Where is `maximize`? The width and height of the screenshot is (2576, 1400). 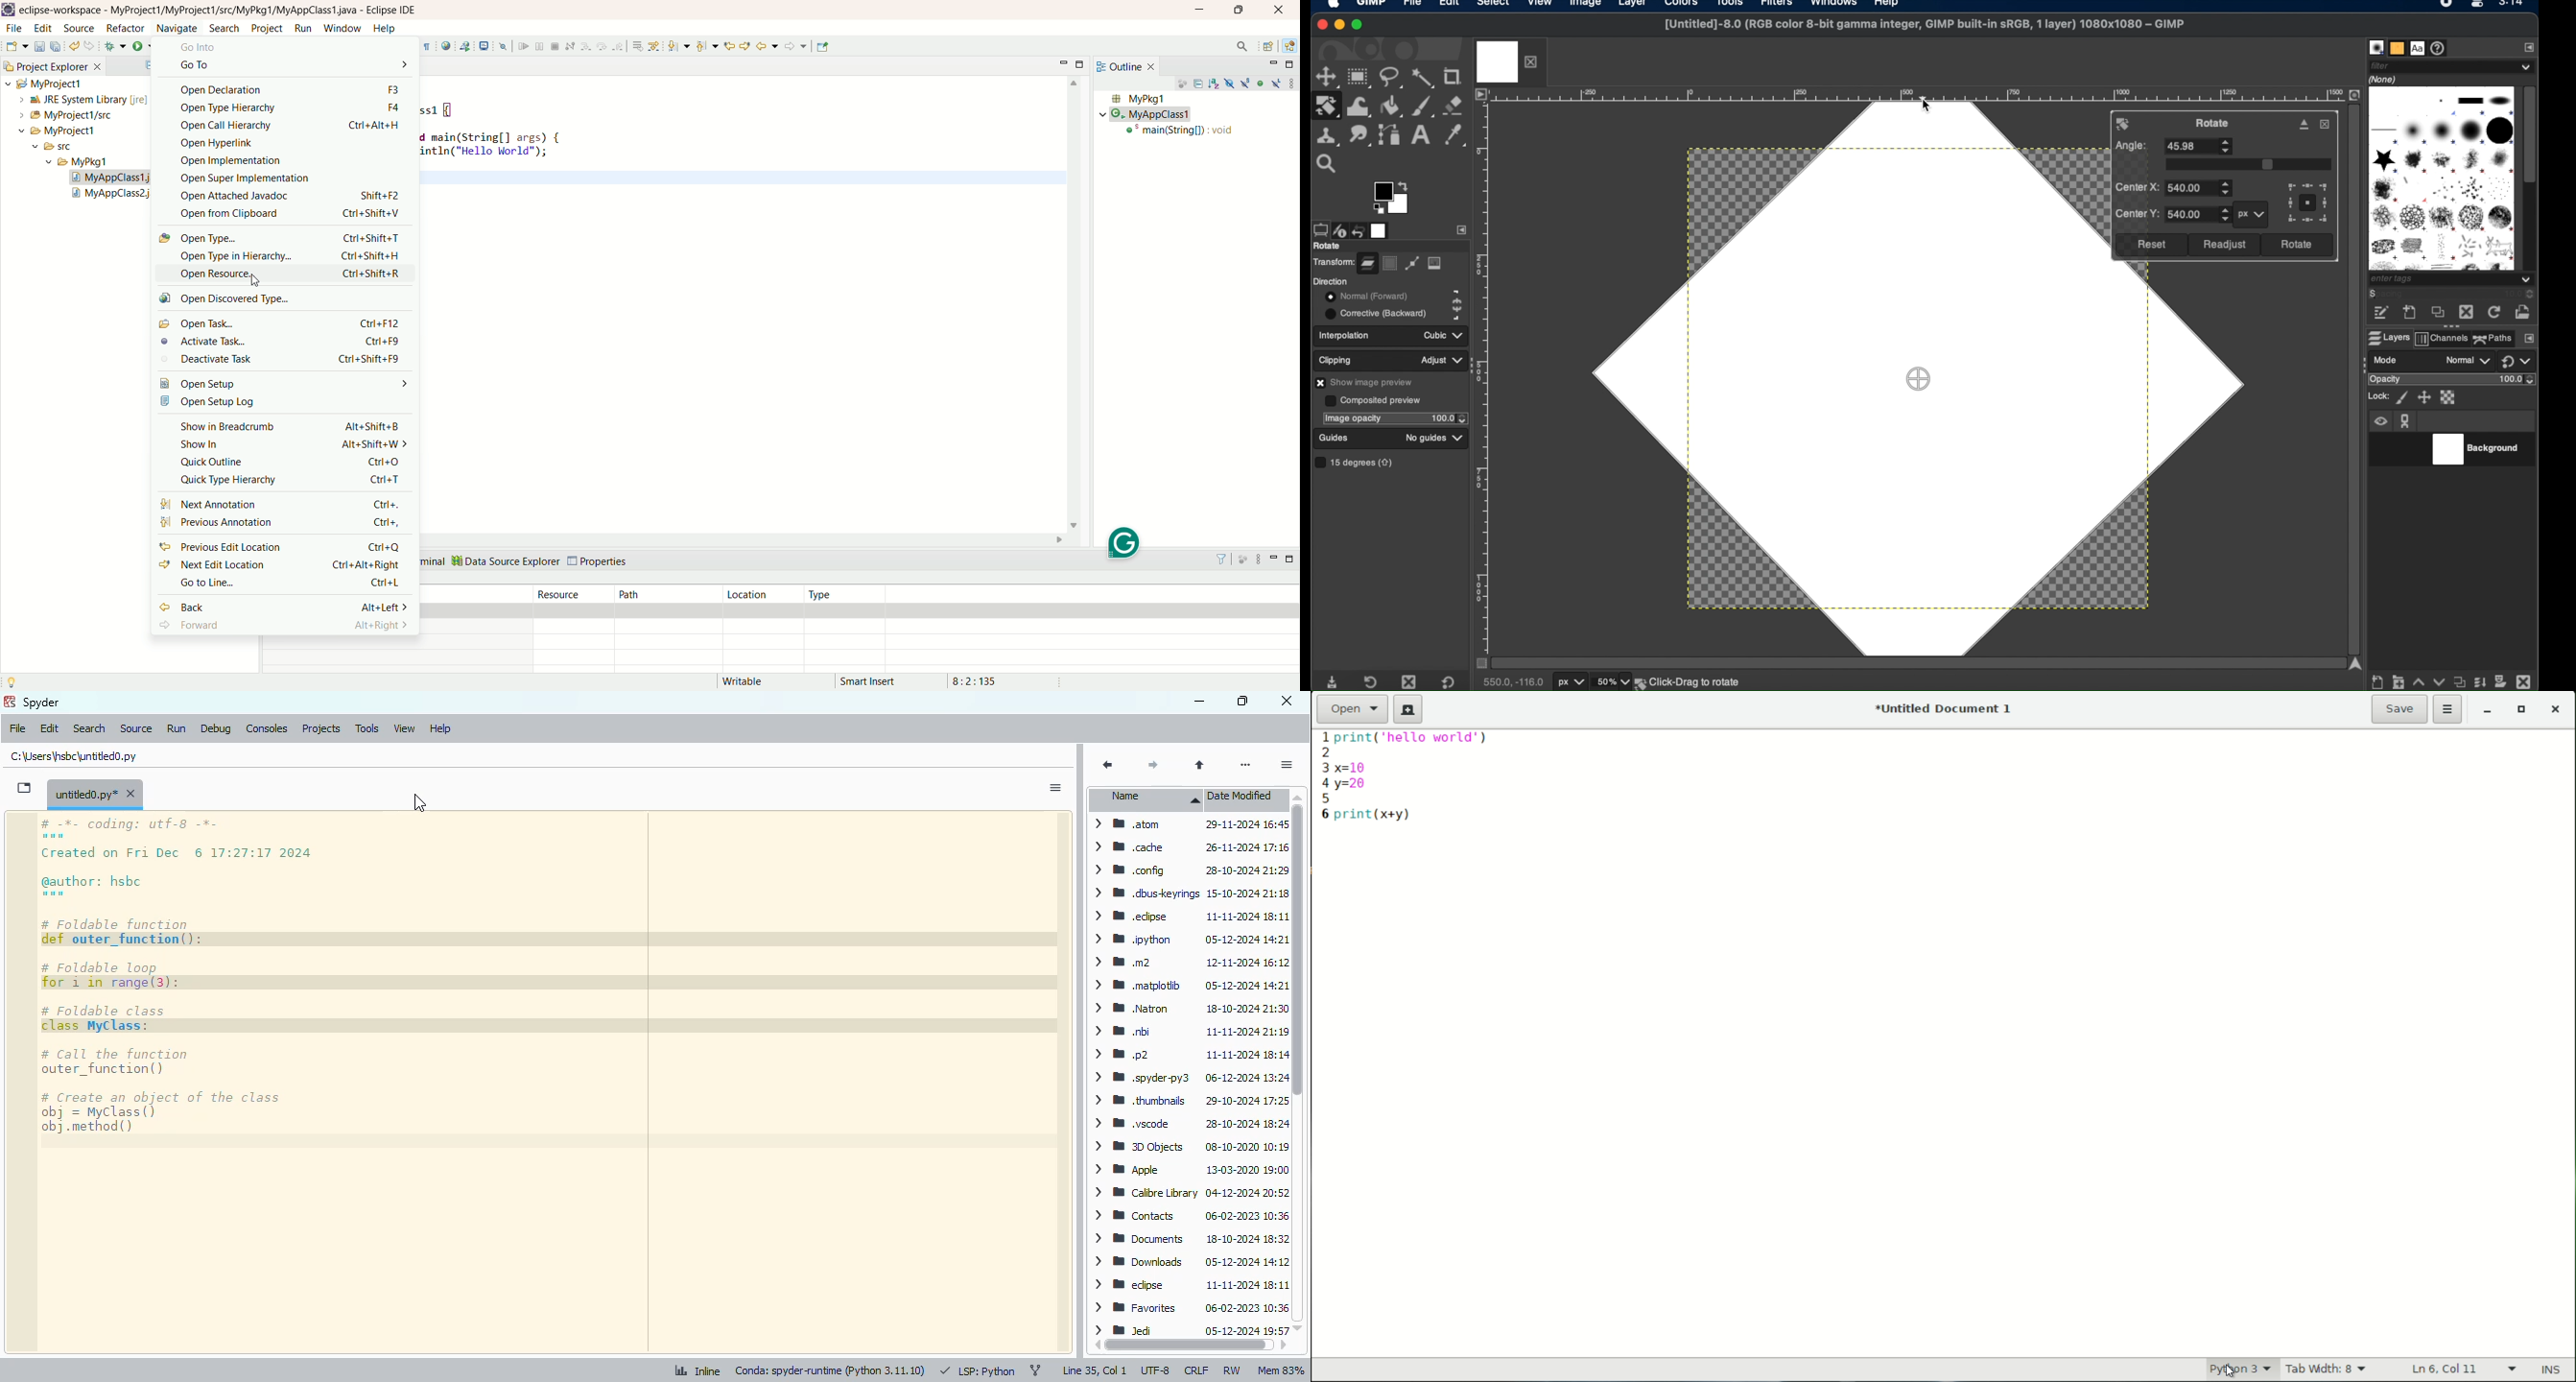 maximize is located at coordinates (1244, 701).